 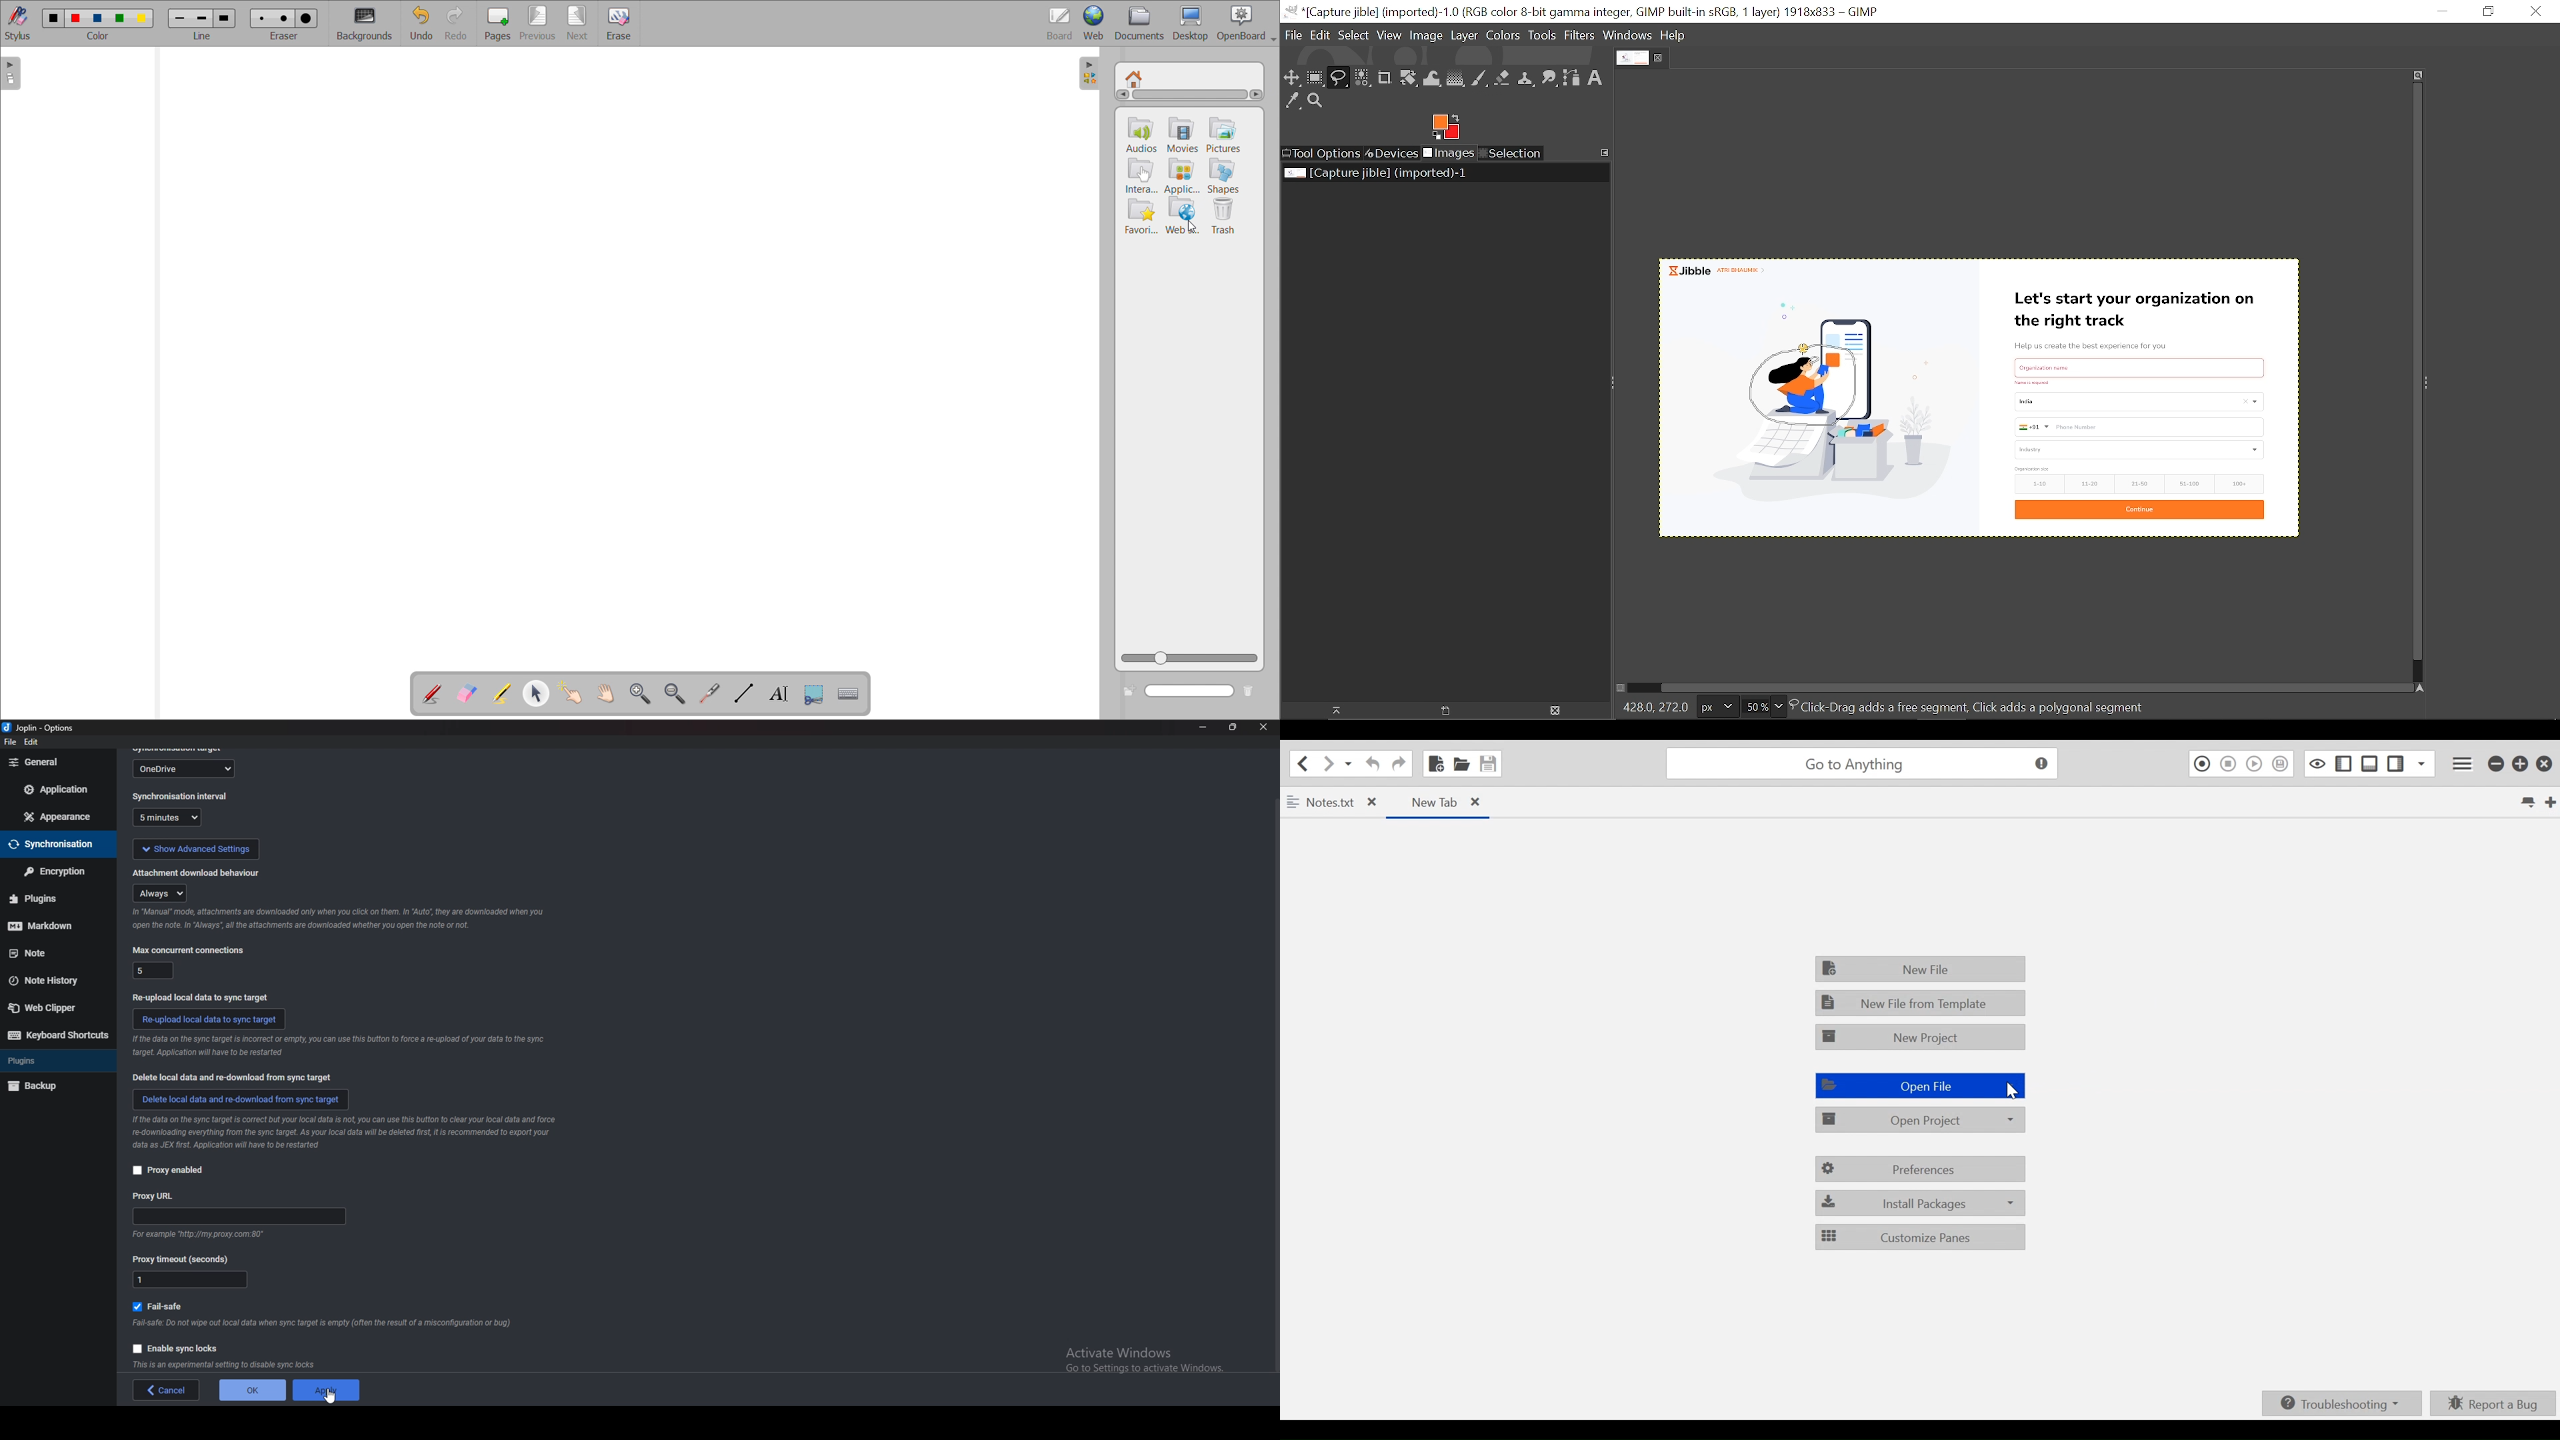 What do you see at coordinates (33, 743) in the screenshot?
I see `edit` at bounding box center [33, 743].